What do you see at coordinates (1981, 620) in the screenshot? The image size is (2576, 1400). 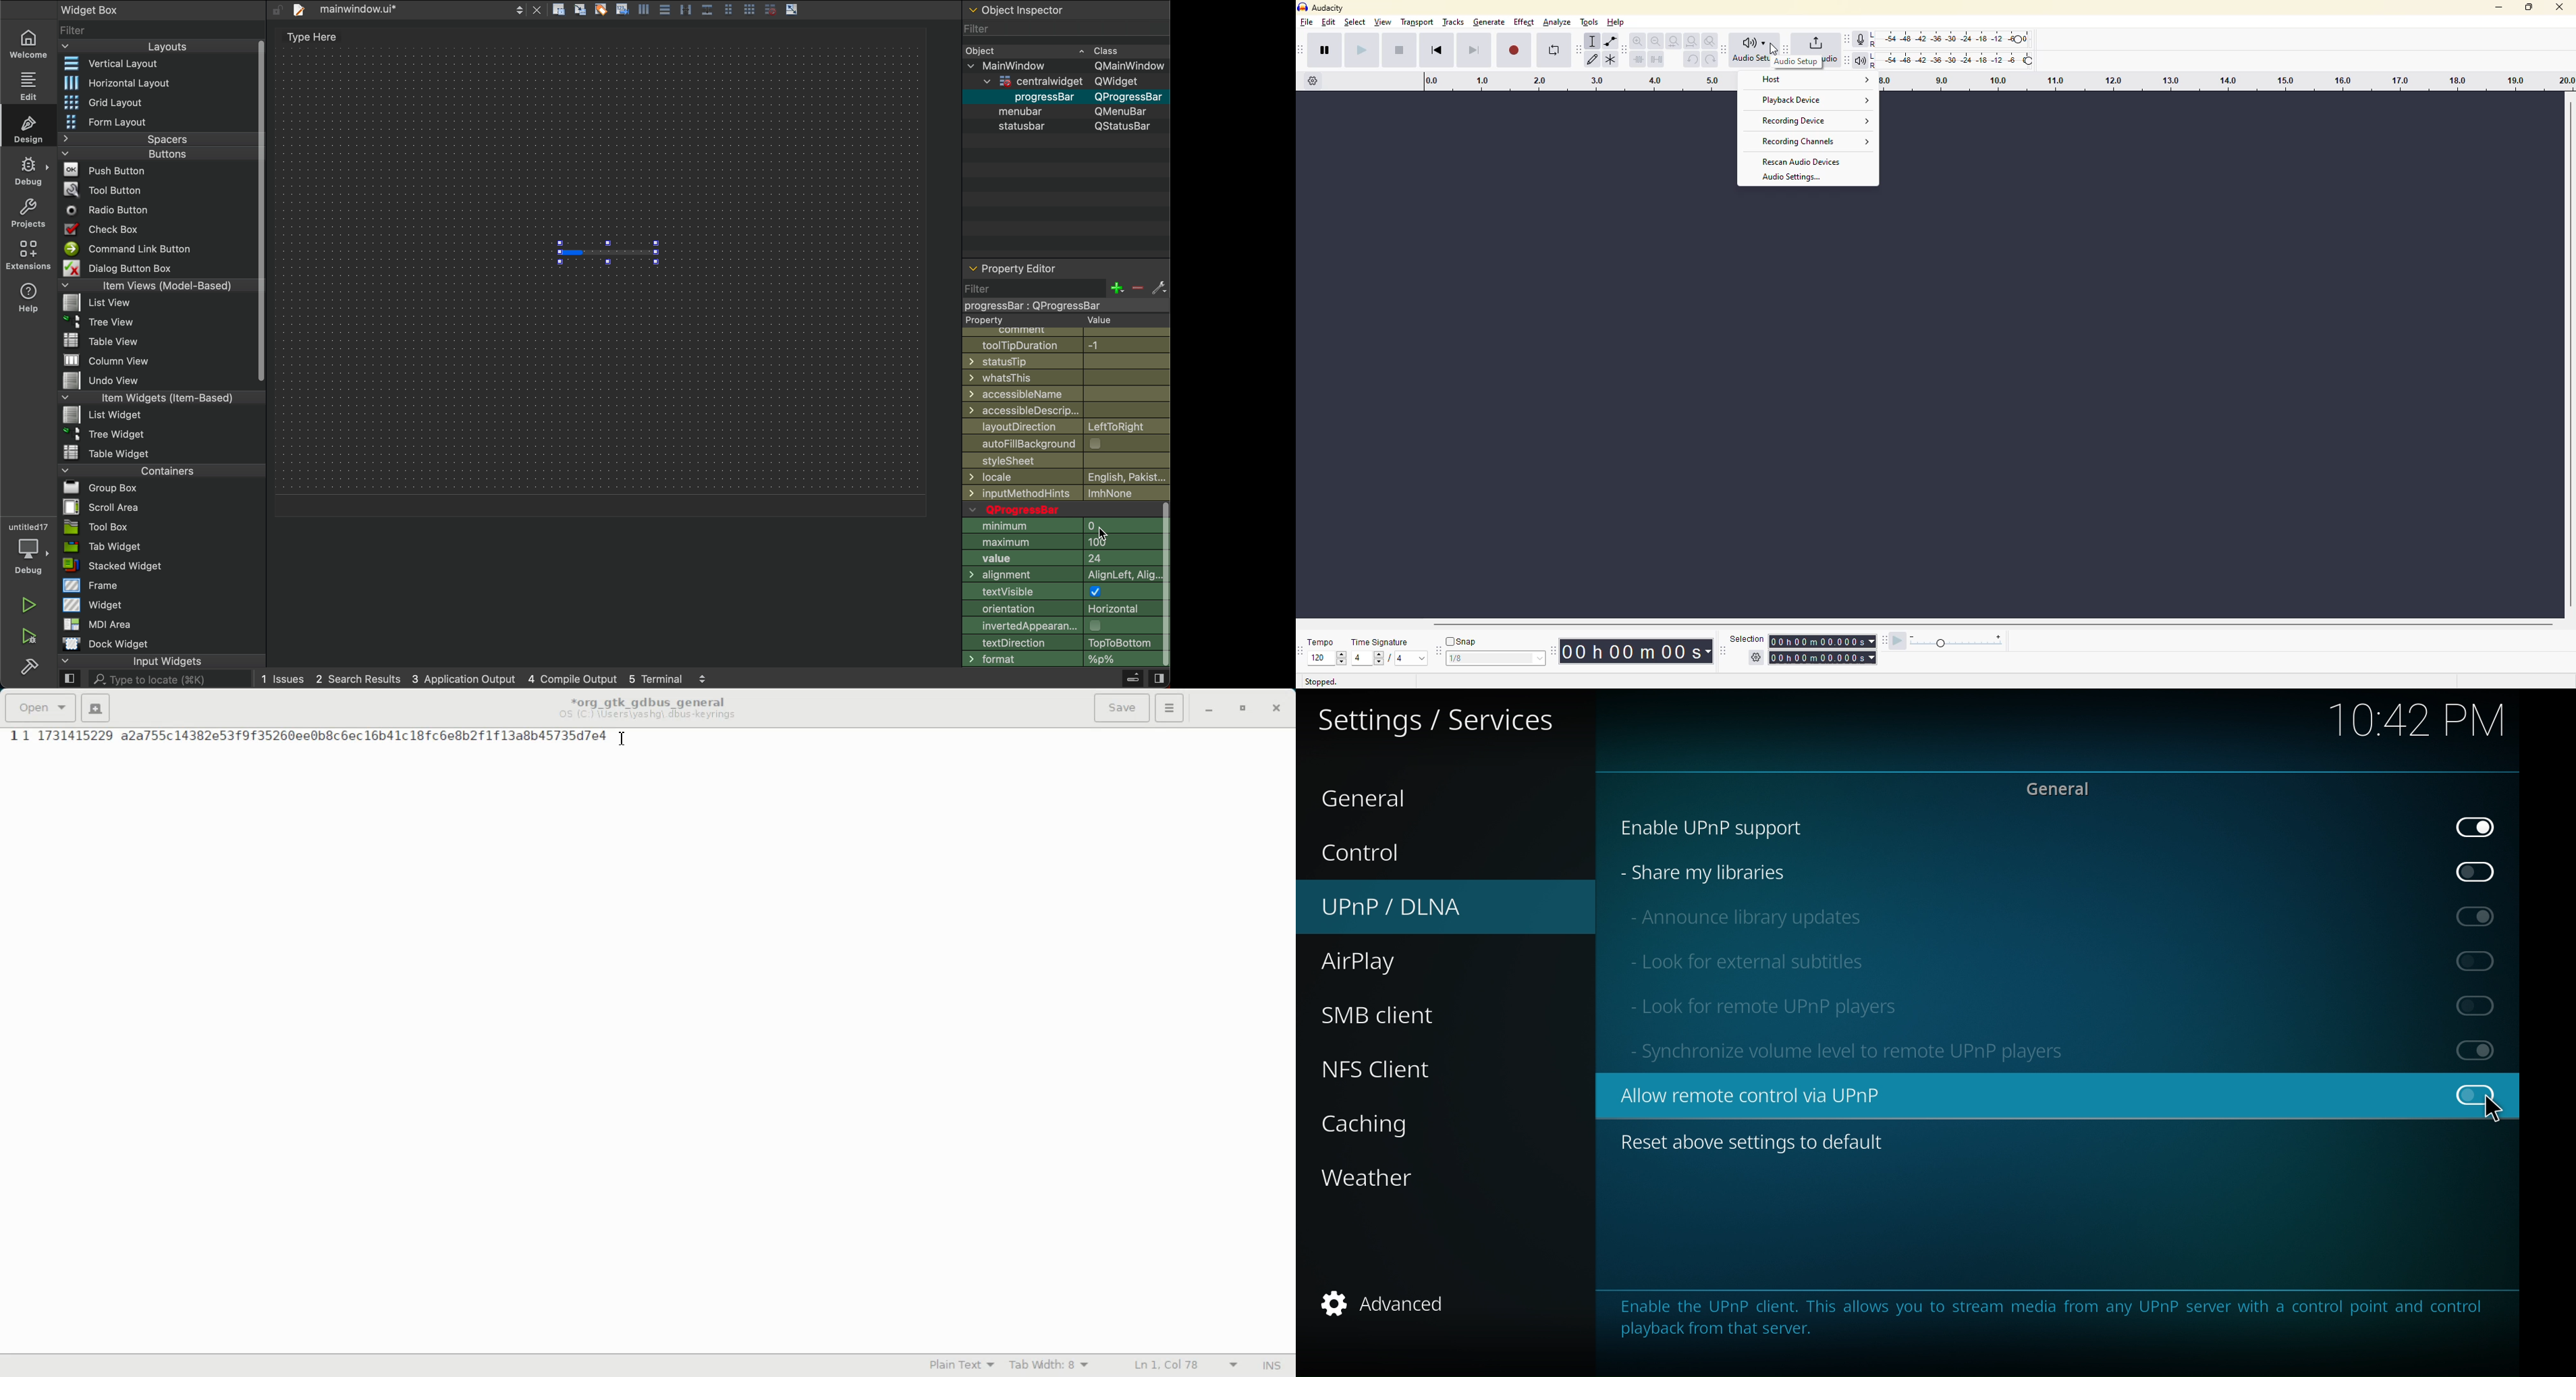 I see `Horizontal Scrollbar` at bounding box center [1981, 620].